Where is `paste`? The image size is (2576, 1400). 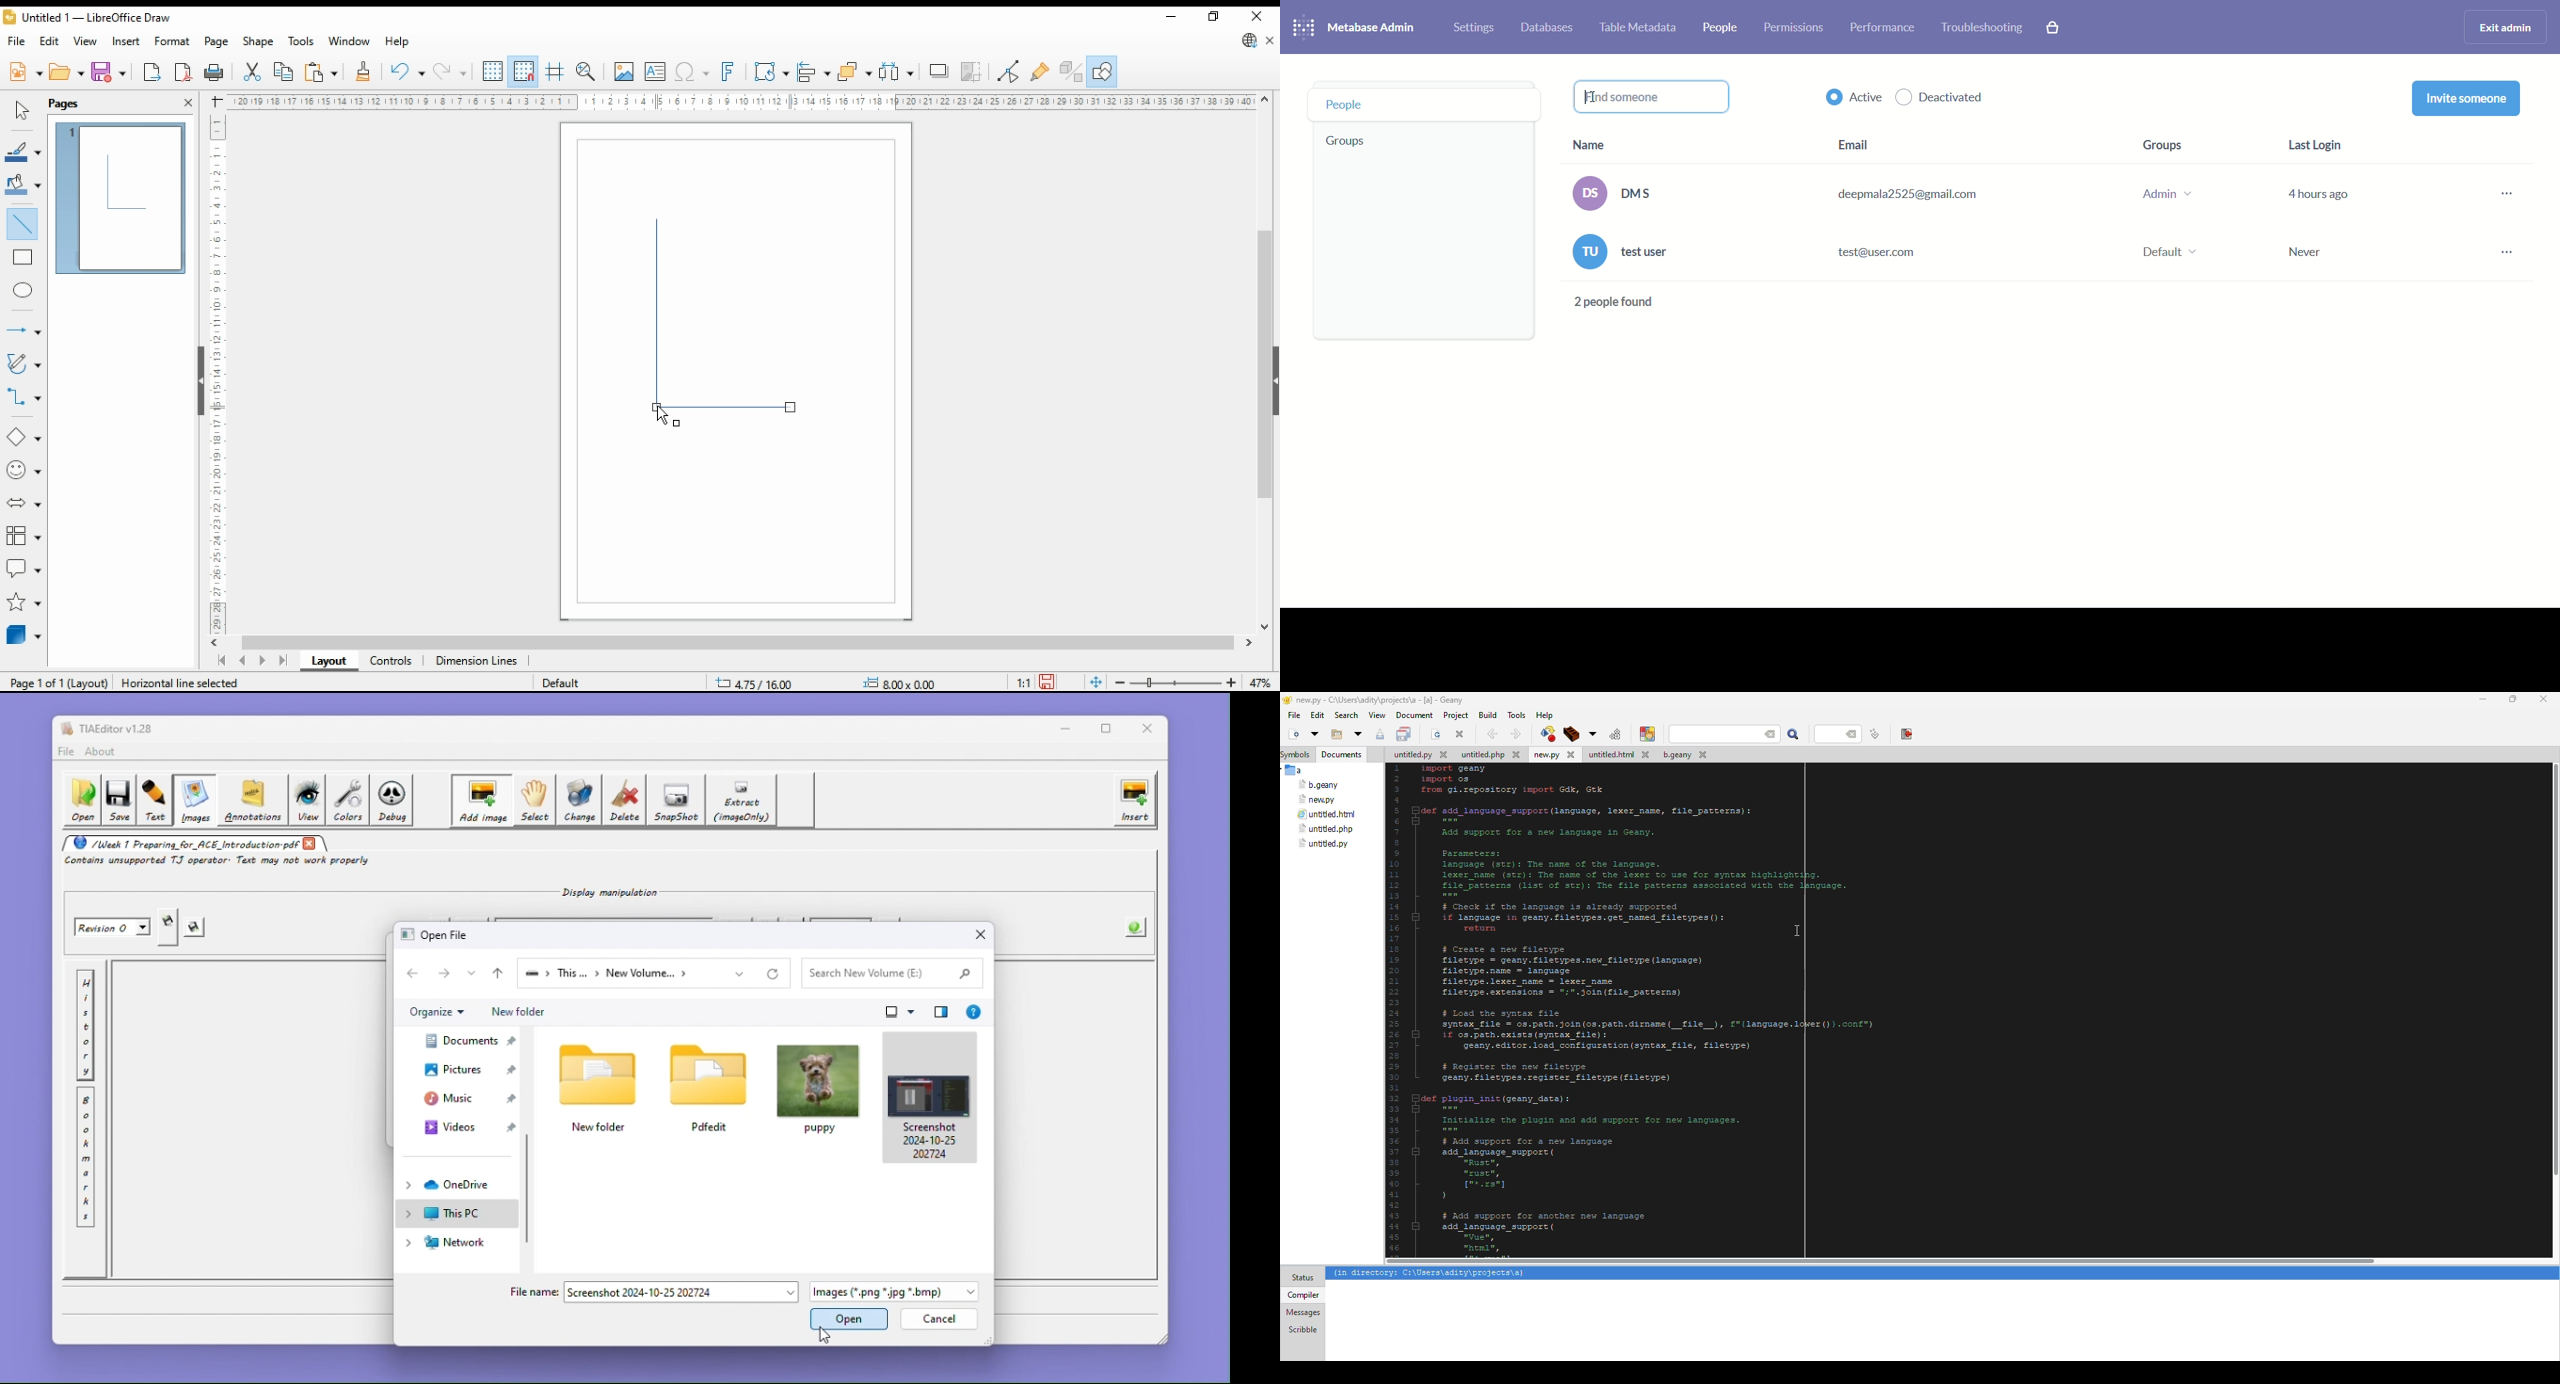
paste is located at coordinates (321, 72).